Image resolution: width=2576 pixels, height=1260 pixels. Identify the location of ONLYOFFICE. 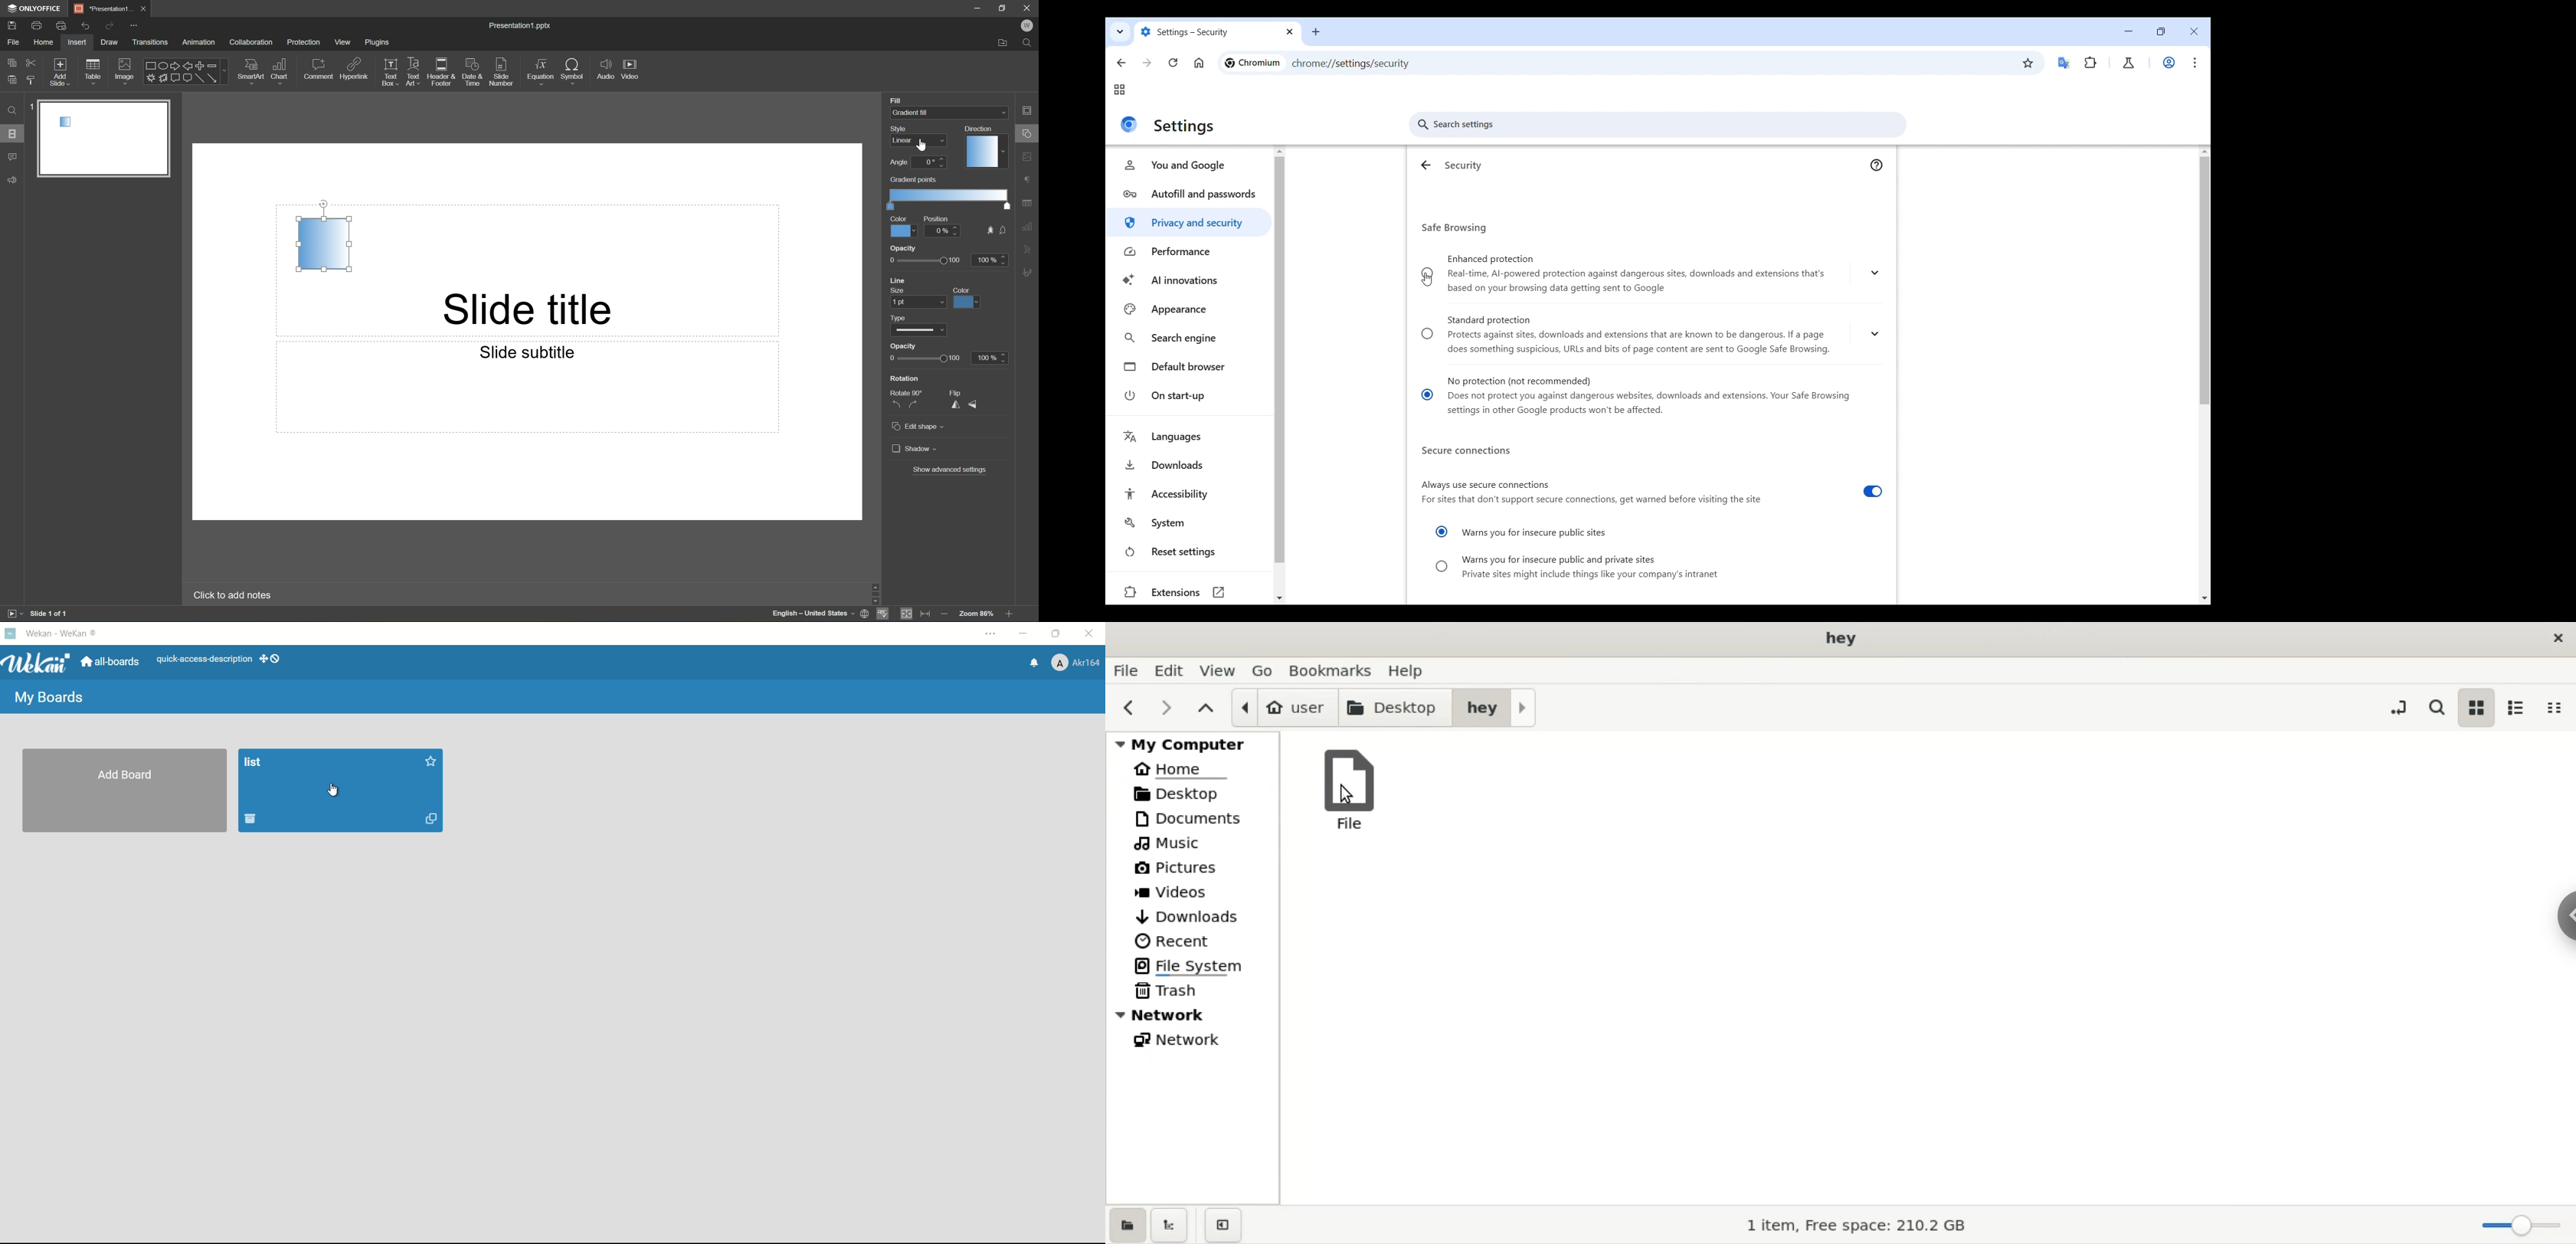
(36, 8).